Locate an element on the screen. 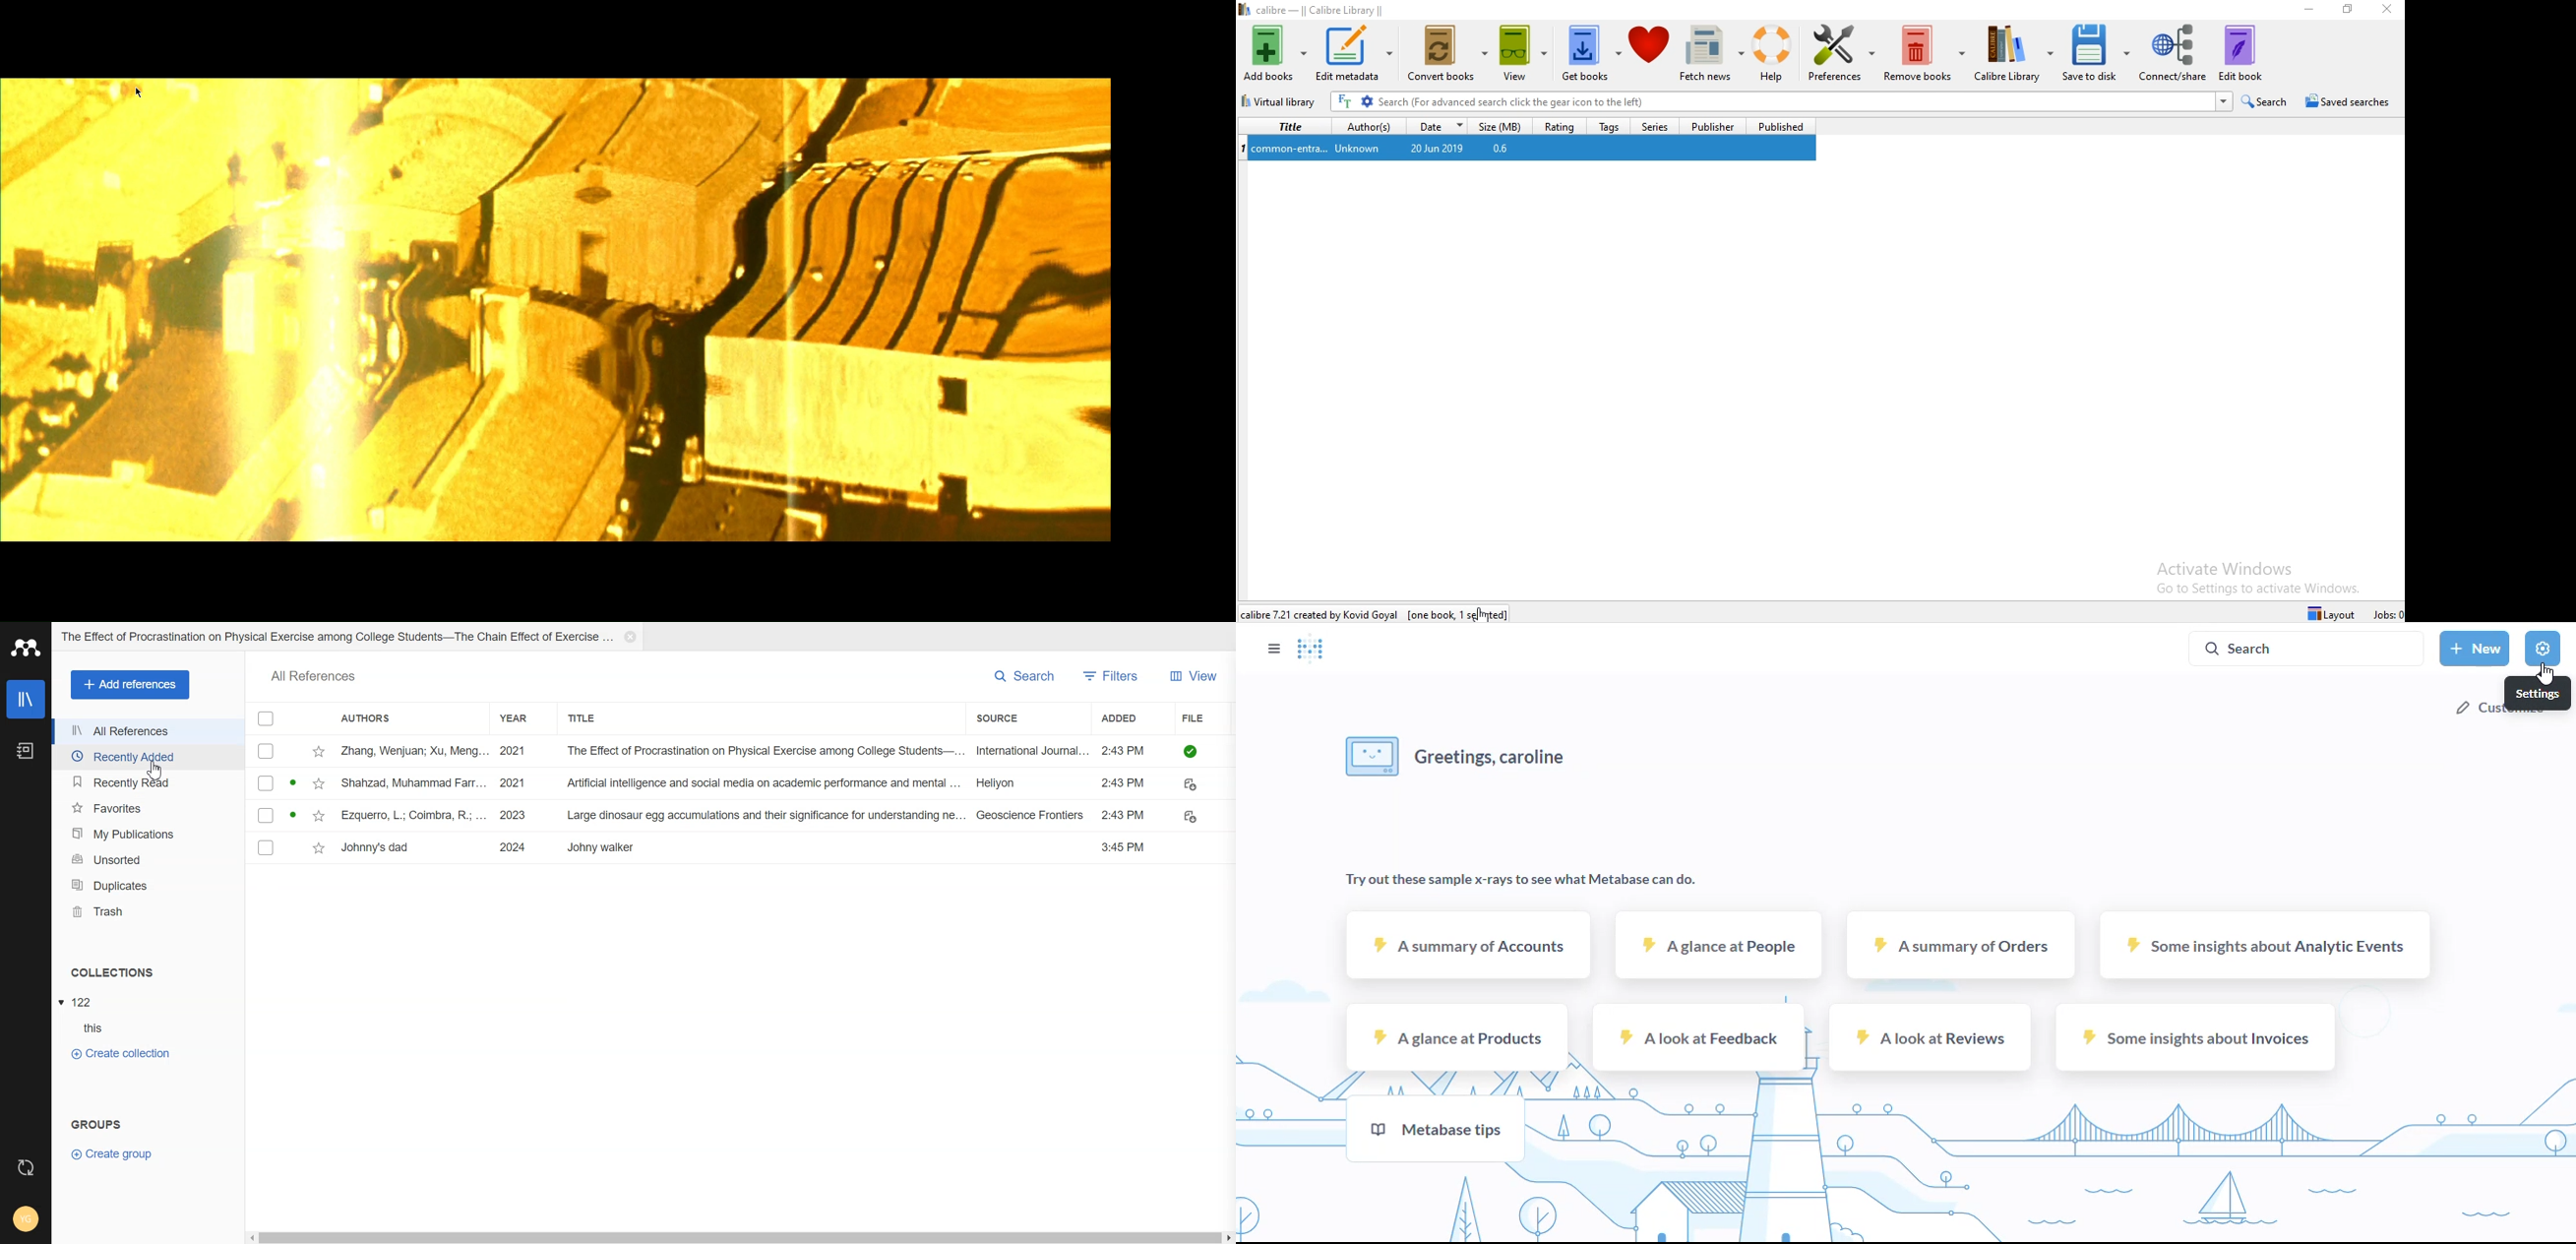 This screenshot has width=2576, height=1260. Authors is located at coordinates (402, 718).